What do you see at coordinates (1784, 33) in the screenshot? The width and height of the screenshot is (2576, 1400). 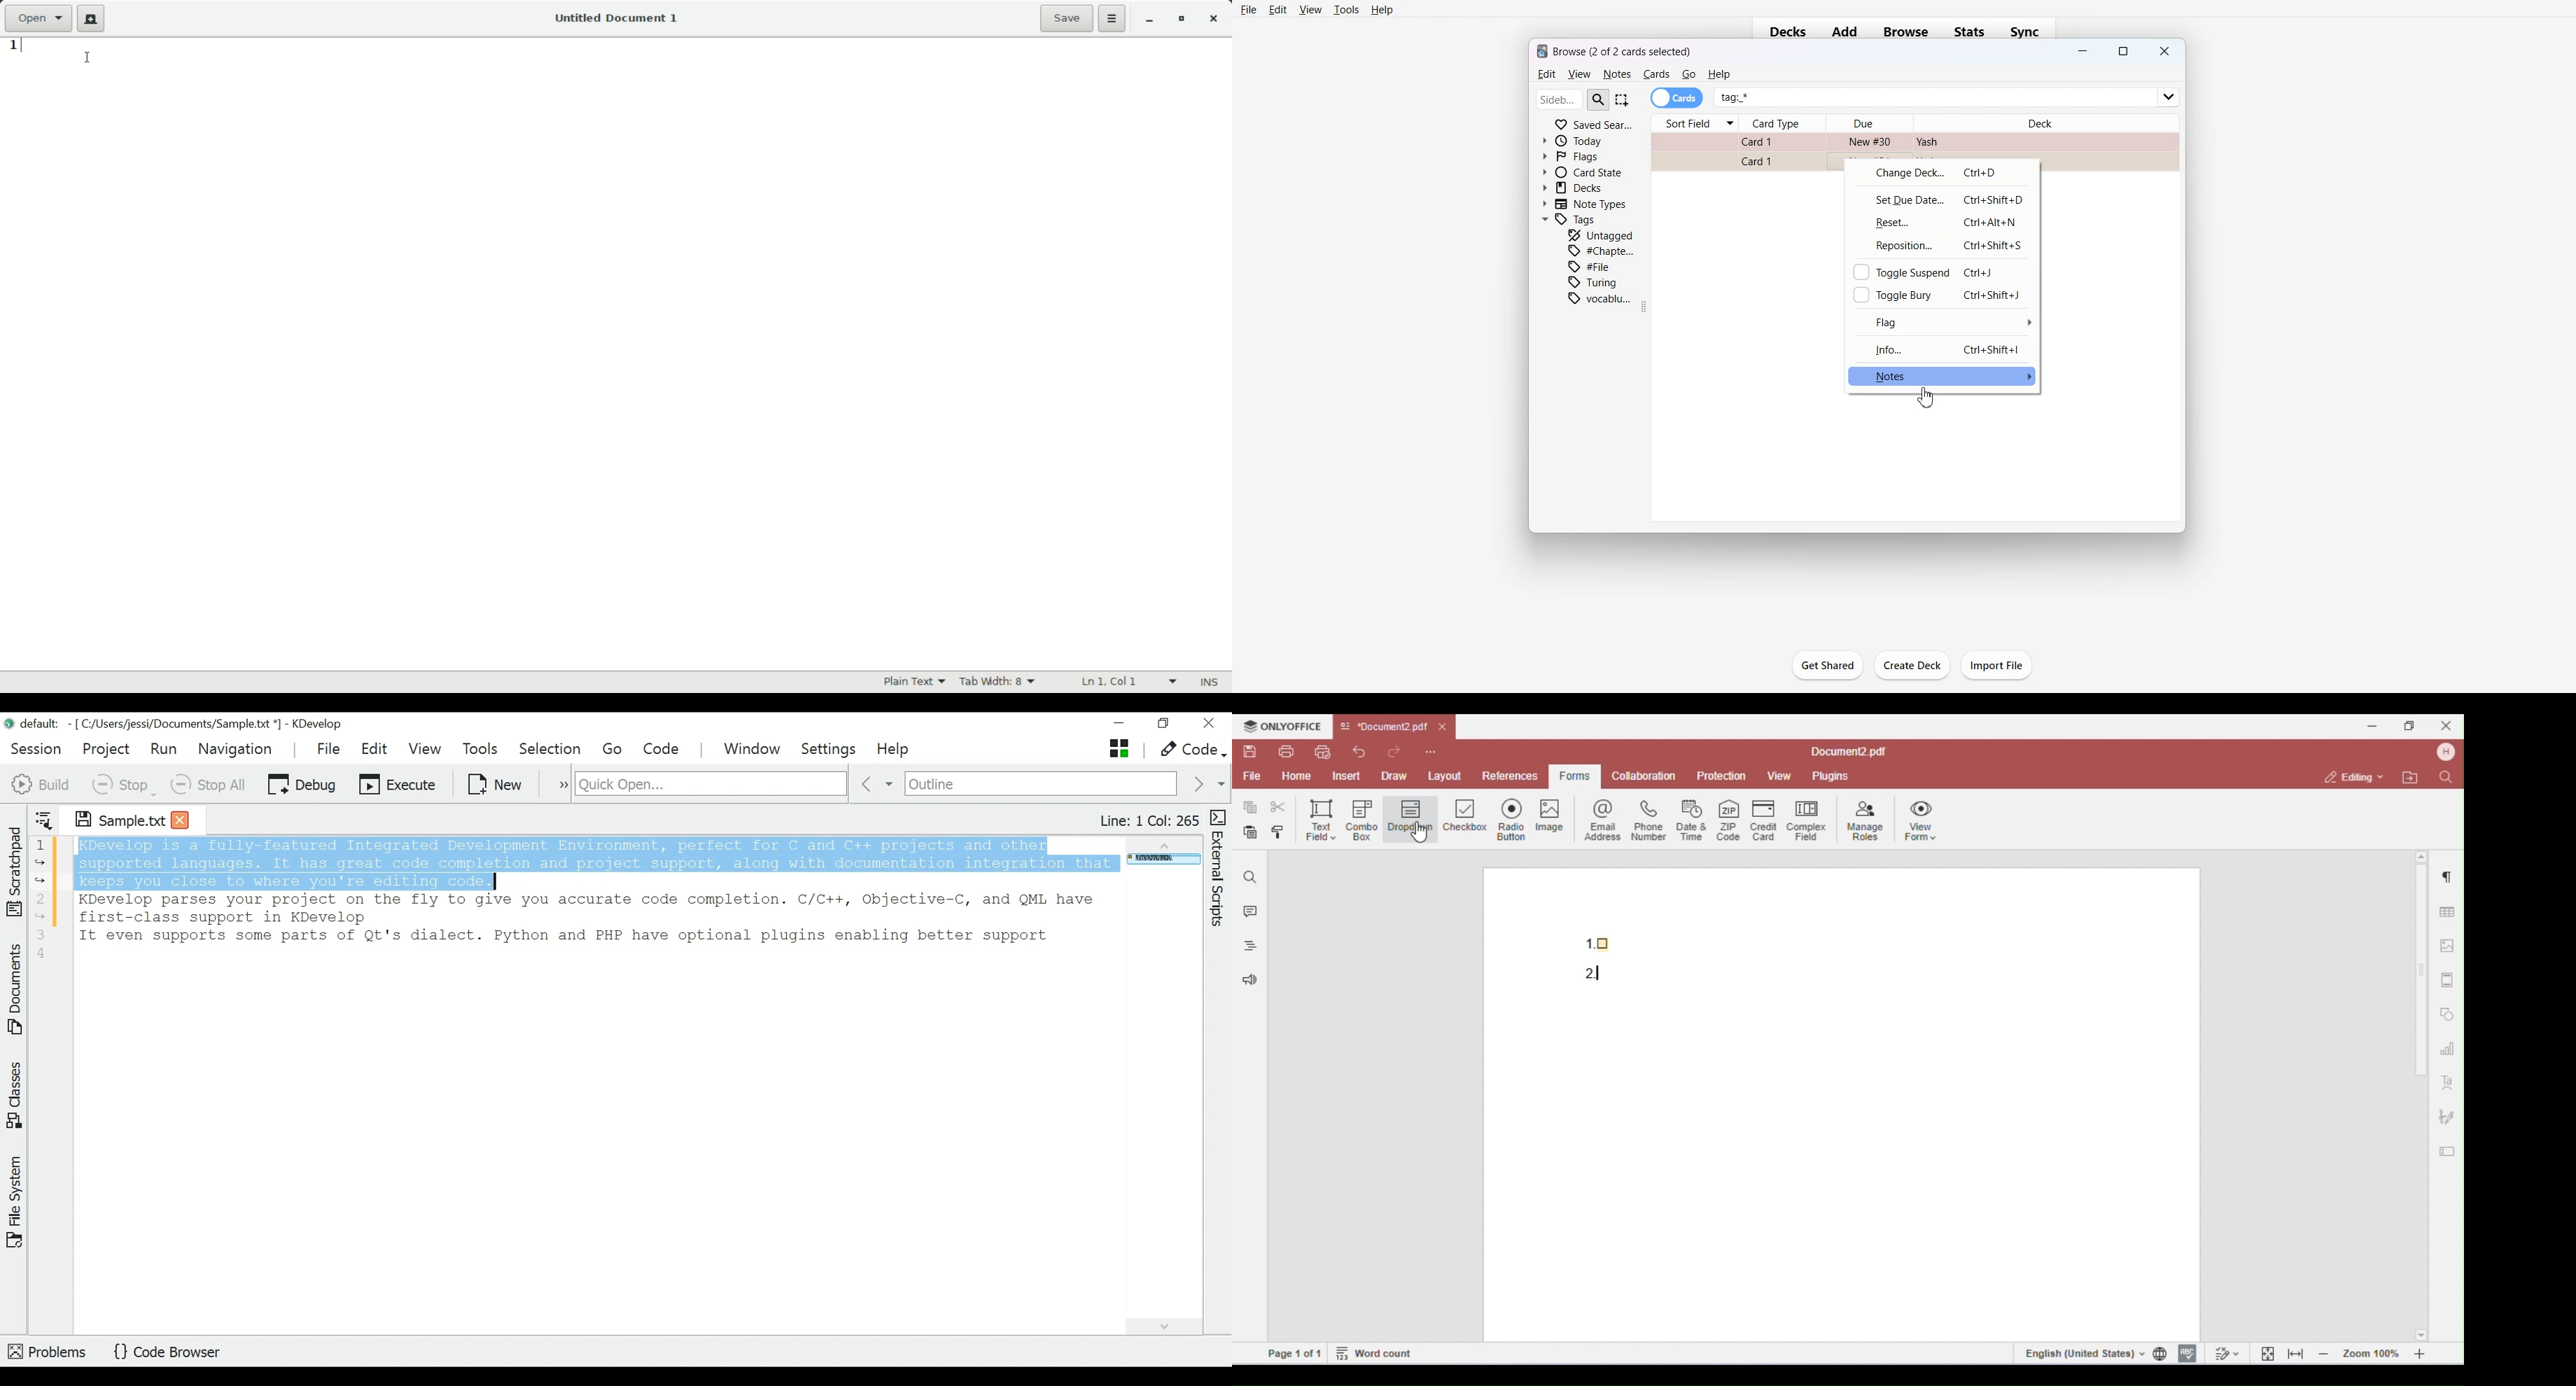 I see `Decks` at bounding box center [1784, 33].